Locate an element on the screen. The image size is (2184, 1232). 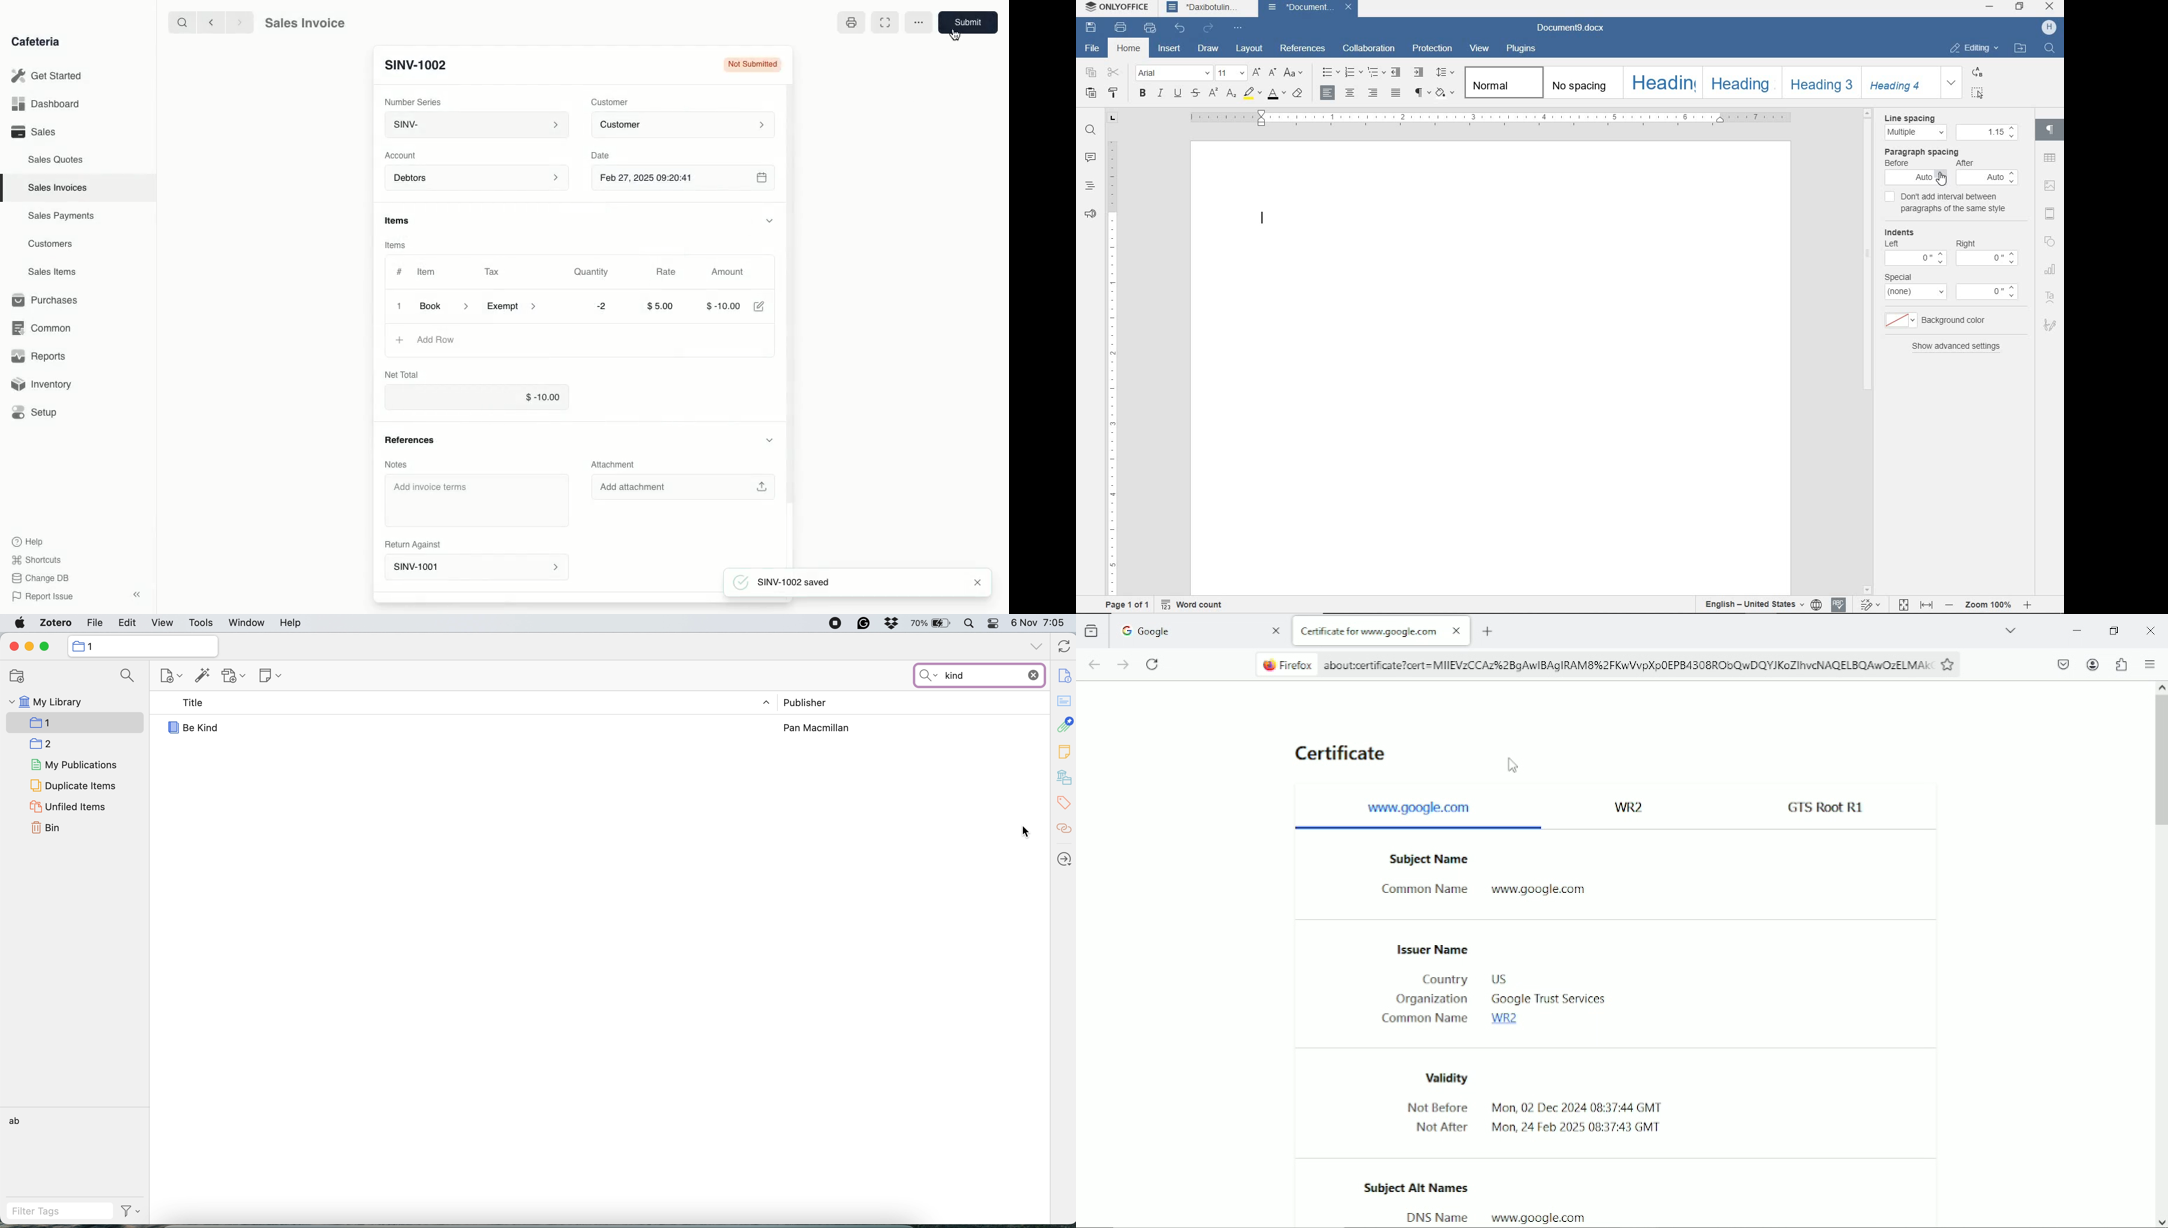
‘Number Series is located at coordinates (413, 100).